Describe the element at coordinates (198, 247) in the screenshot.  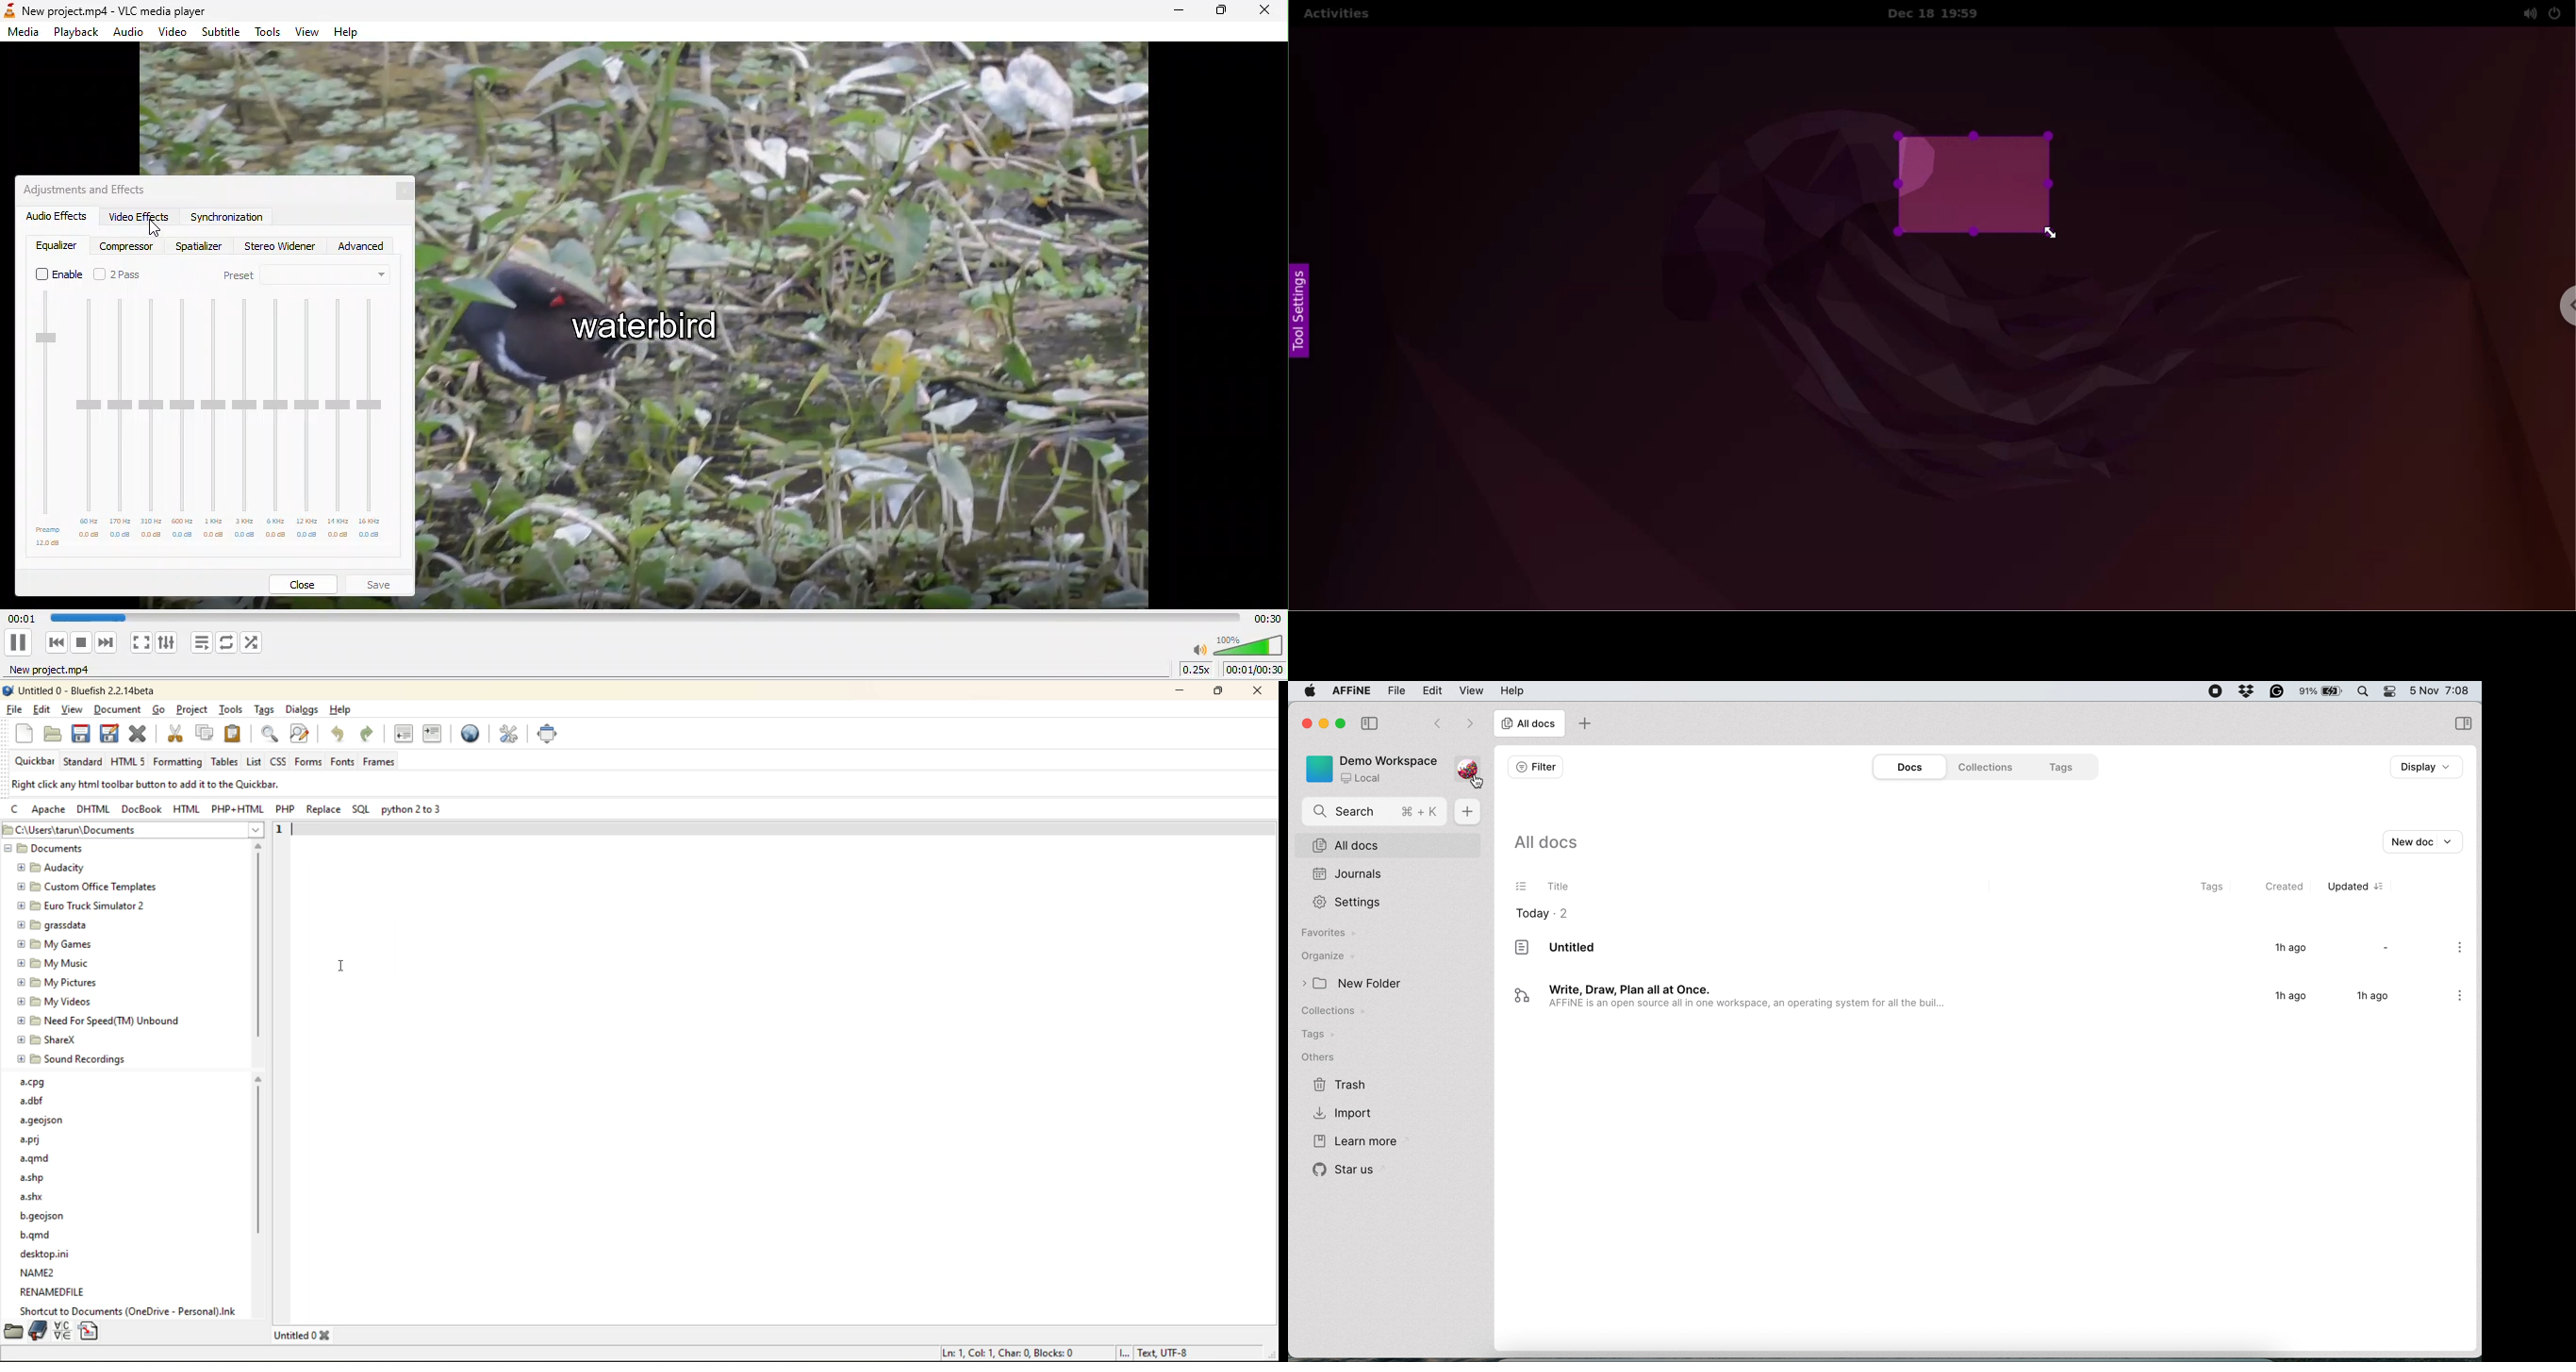
I see `spatializer` at that location.